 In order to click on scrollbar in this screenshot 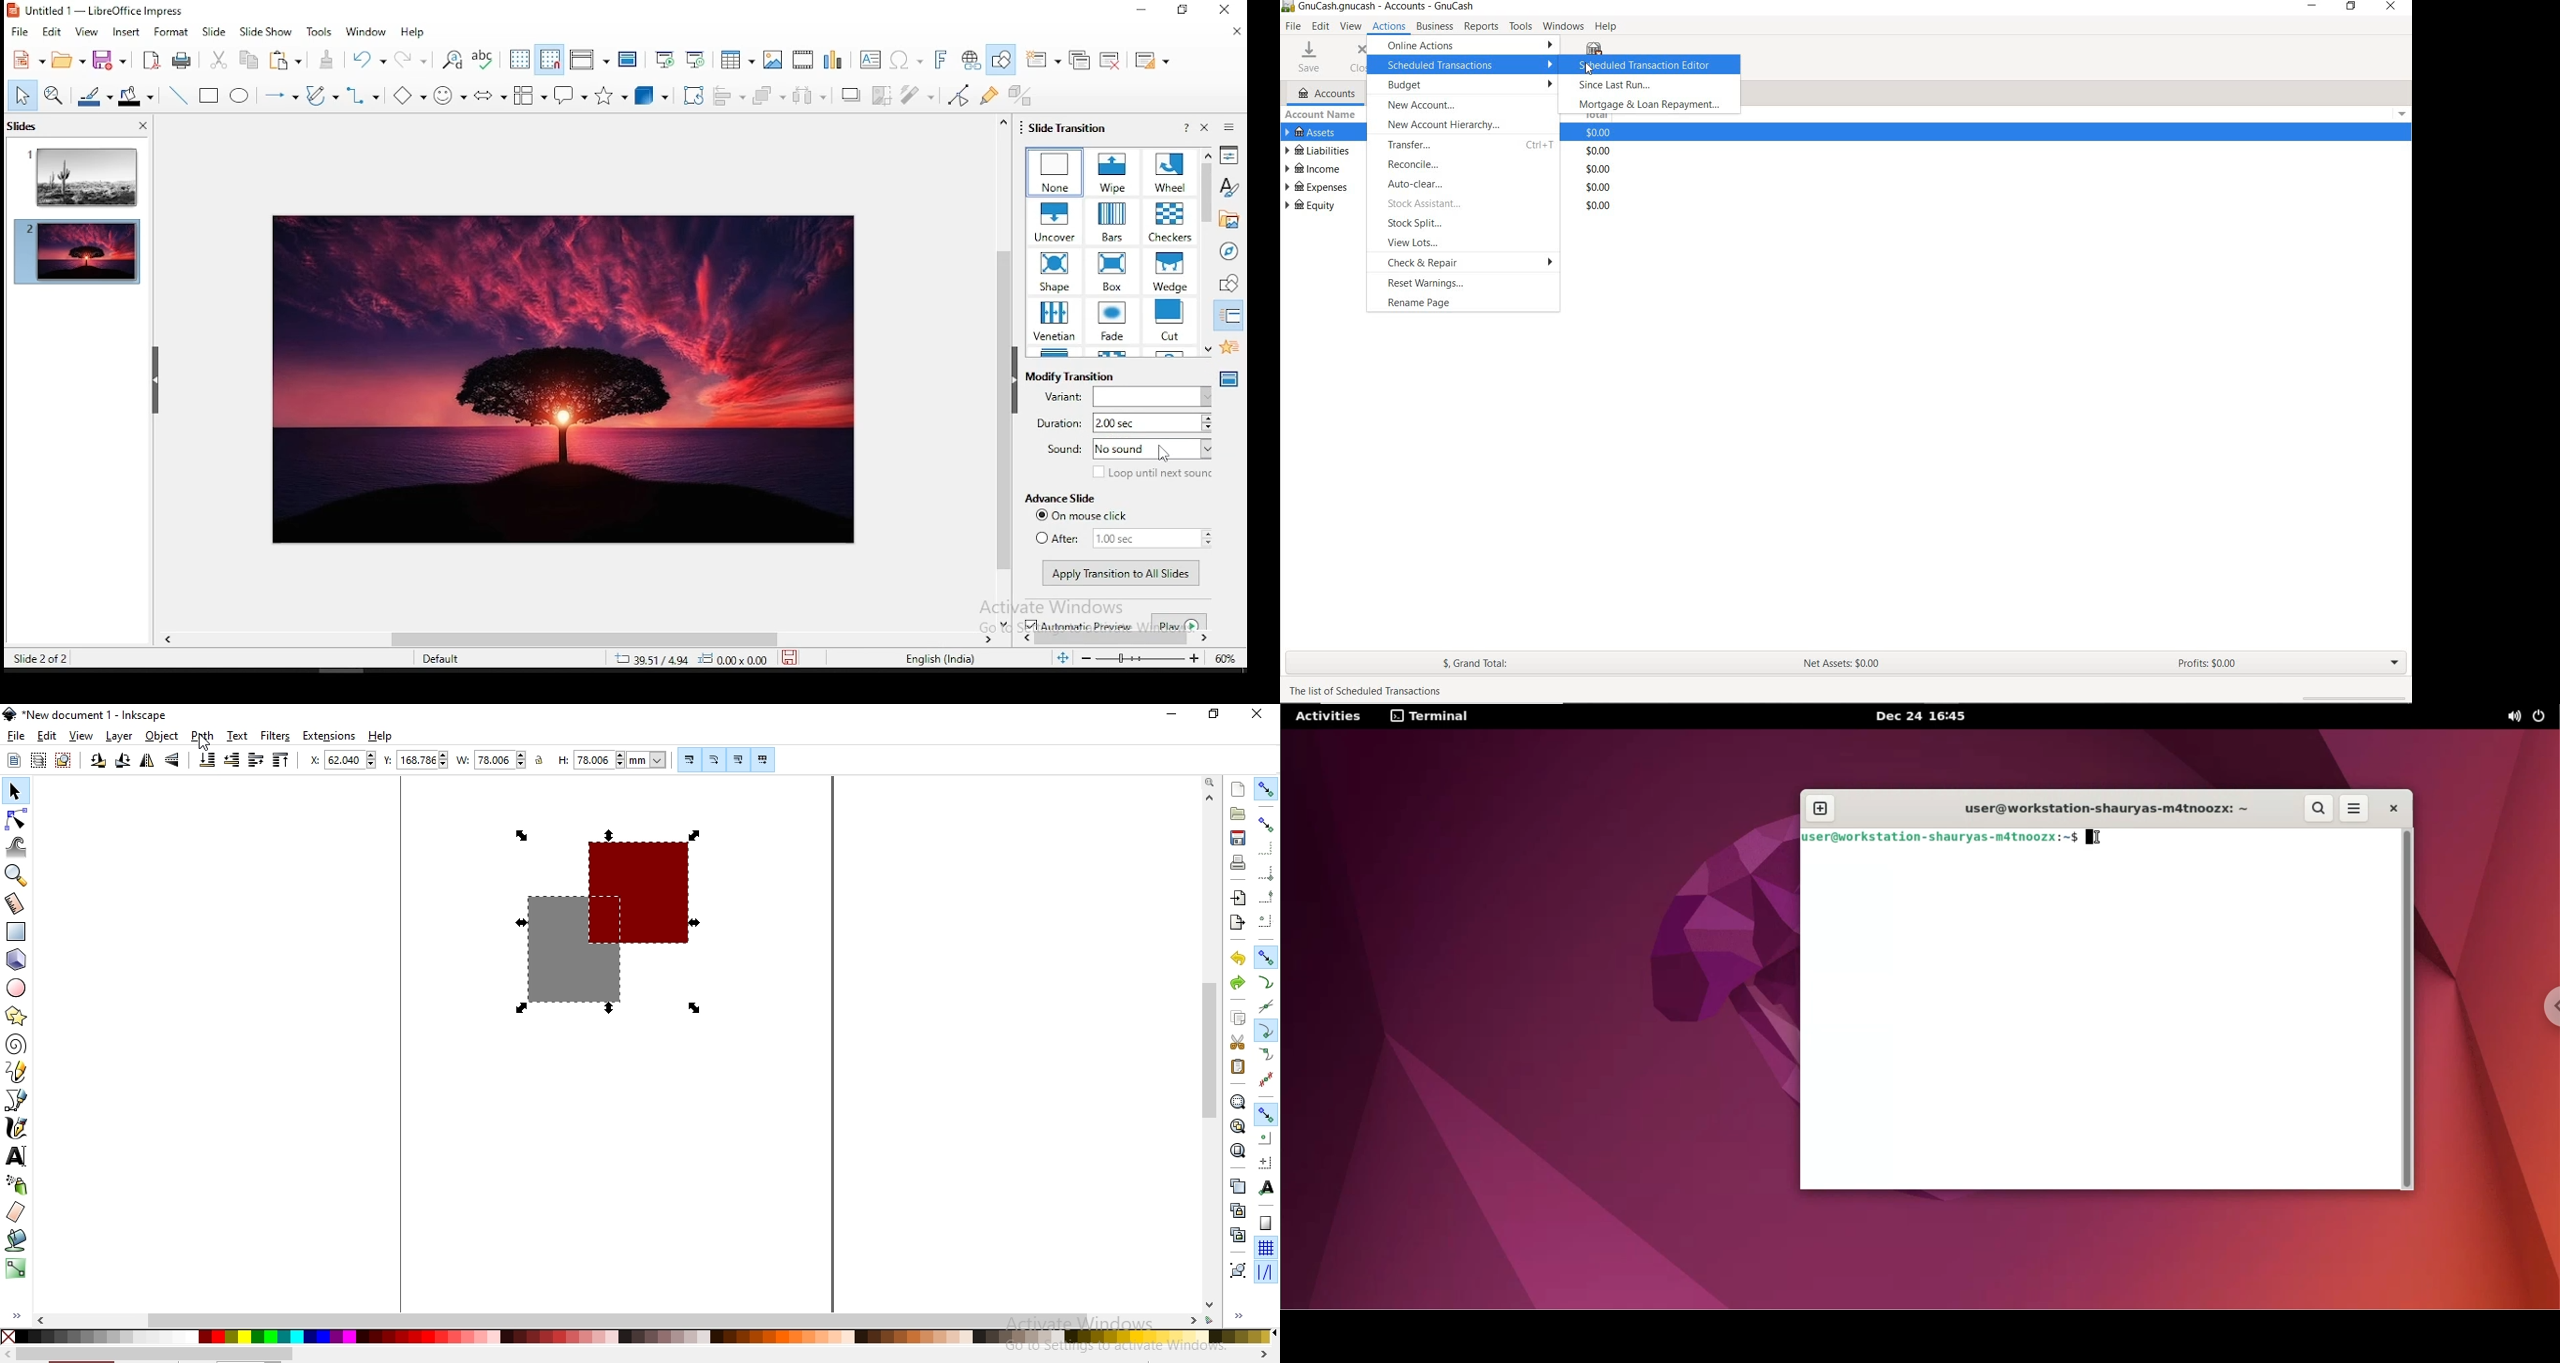, I will do `click(1211, 1050)`.